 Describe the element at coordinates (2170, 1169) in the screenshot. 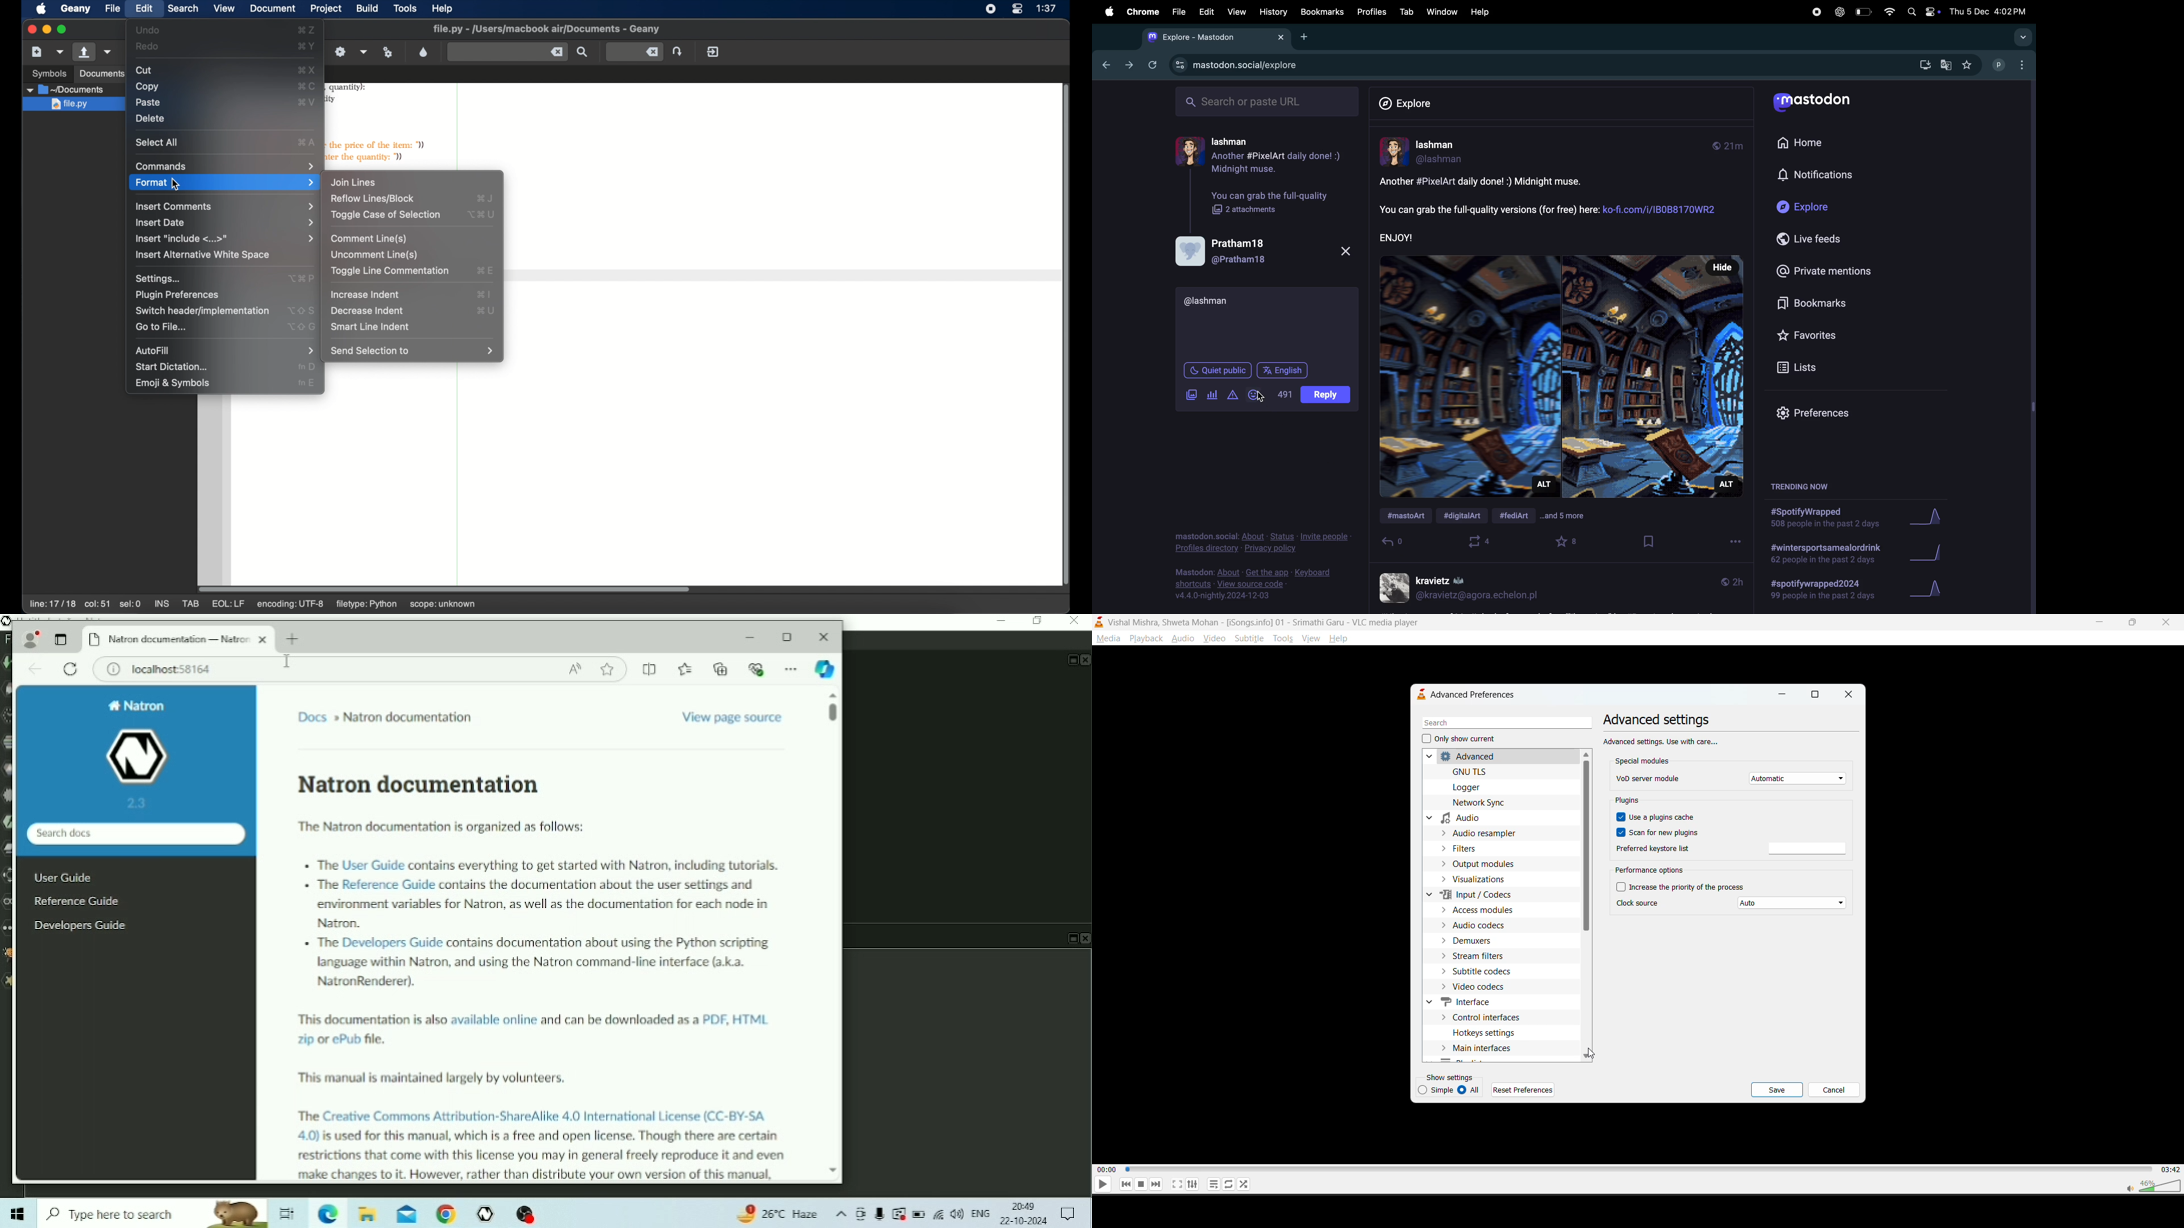

I see `03:42` at that location.